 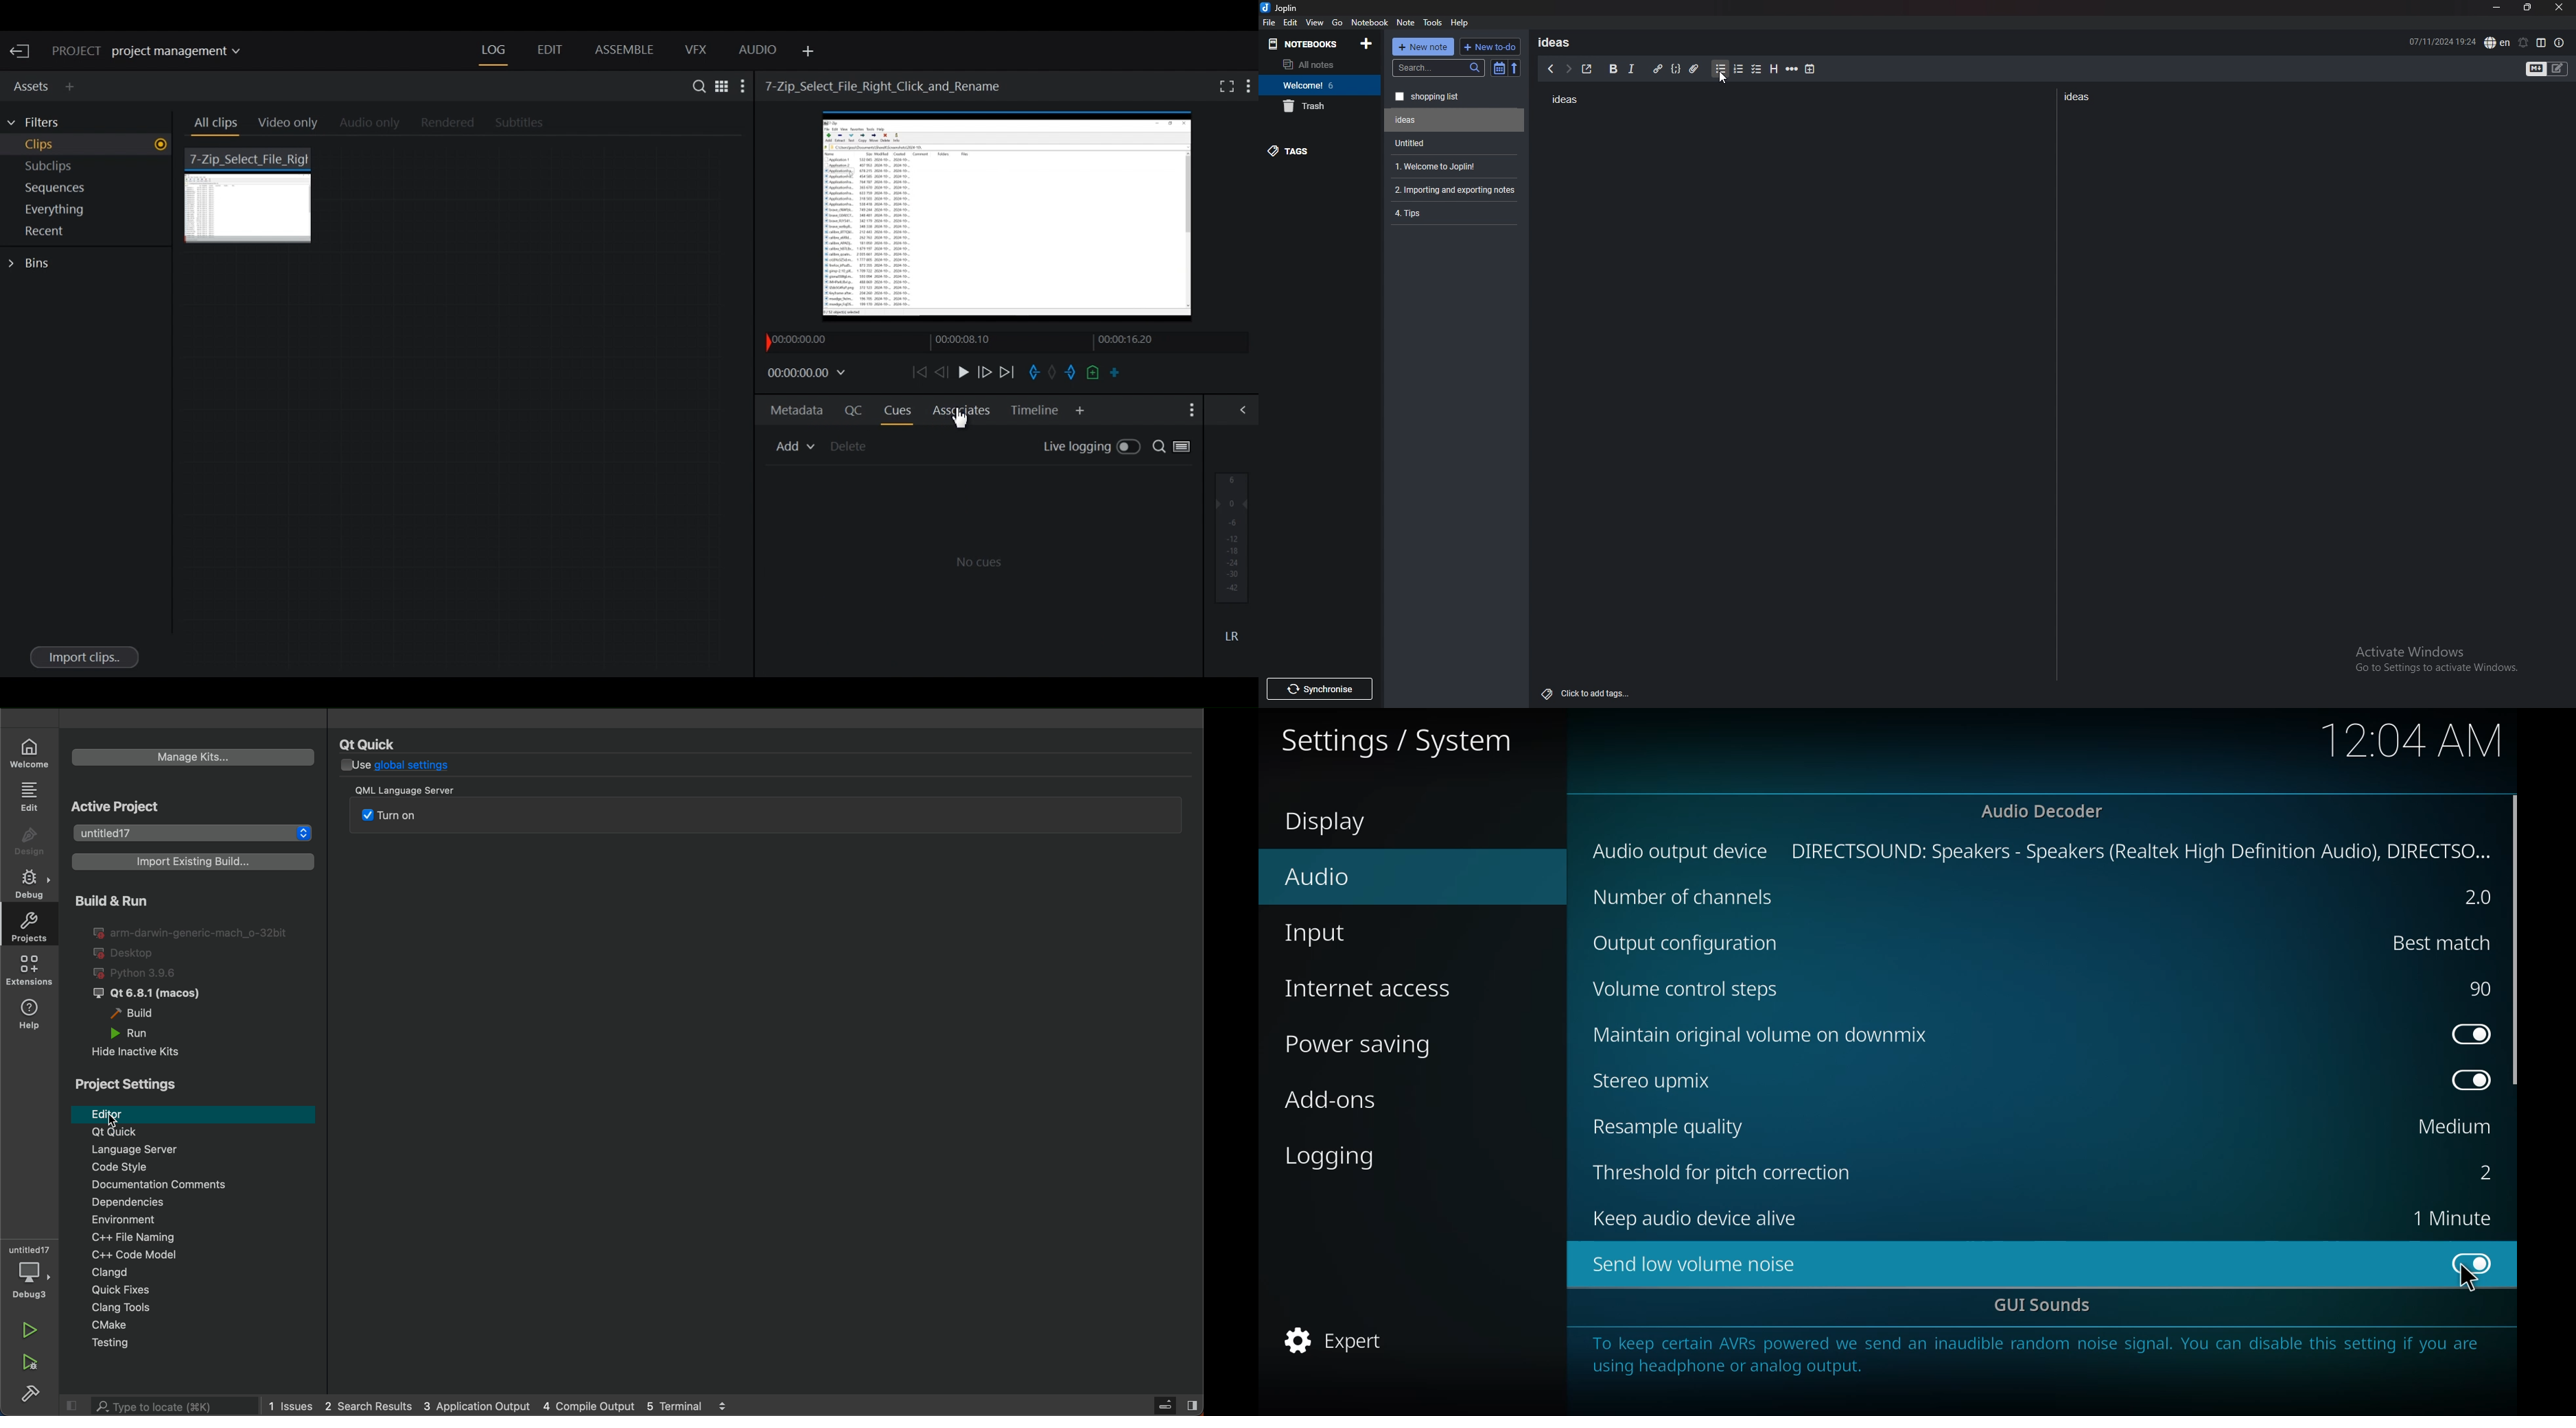 I want to click on trash, so click(x=1320, y=106).